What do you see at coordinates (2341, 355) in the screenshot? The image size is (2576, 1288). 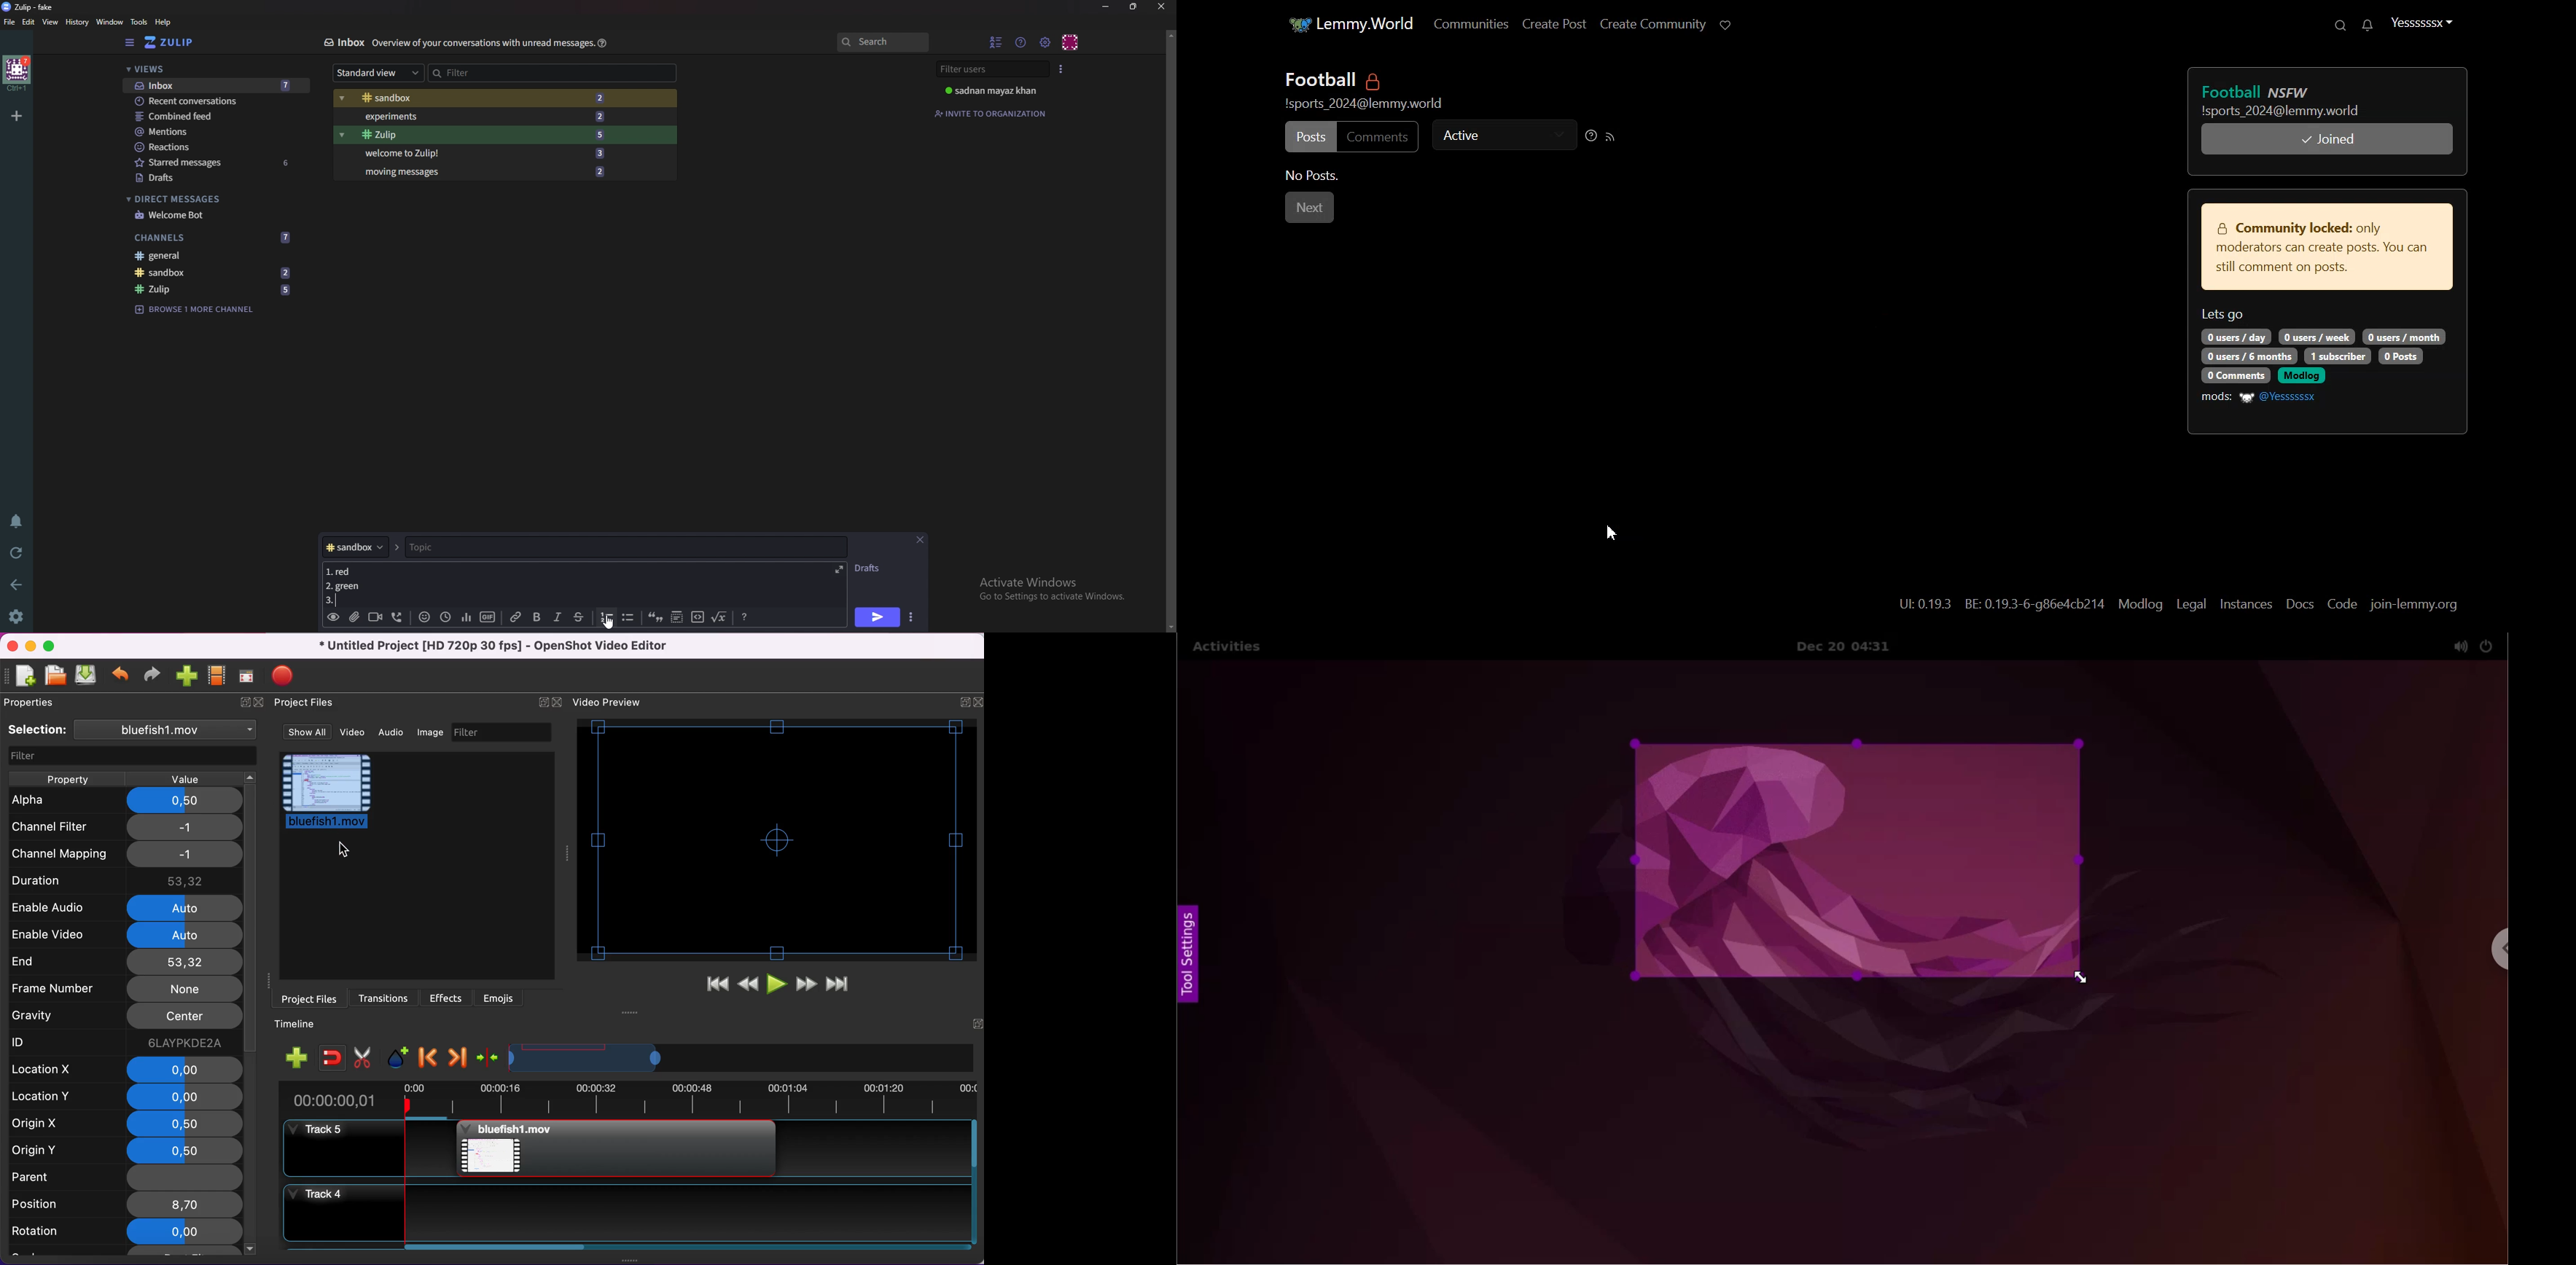 I see `text` at bounding box center [2341, 355].